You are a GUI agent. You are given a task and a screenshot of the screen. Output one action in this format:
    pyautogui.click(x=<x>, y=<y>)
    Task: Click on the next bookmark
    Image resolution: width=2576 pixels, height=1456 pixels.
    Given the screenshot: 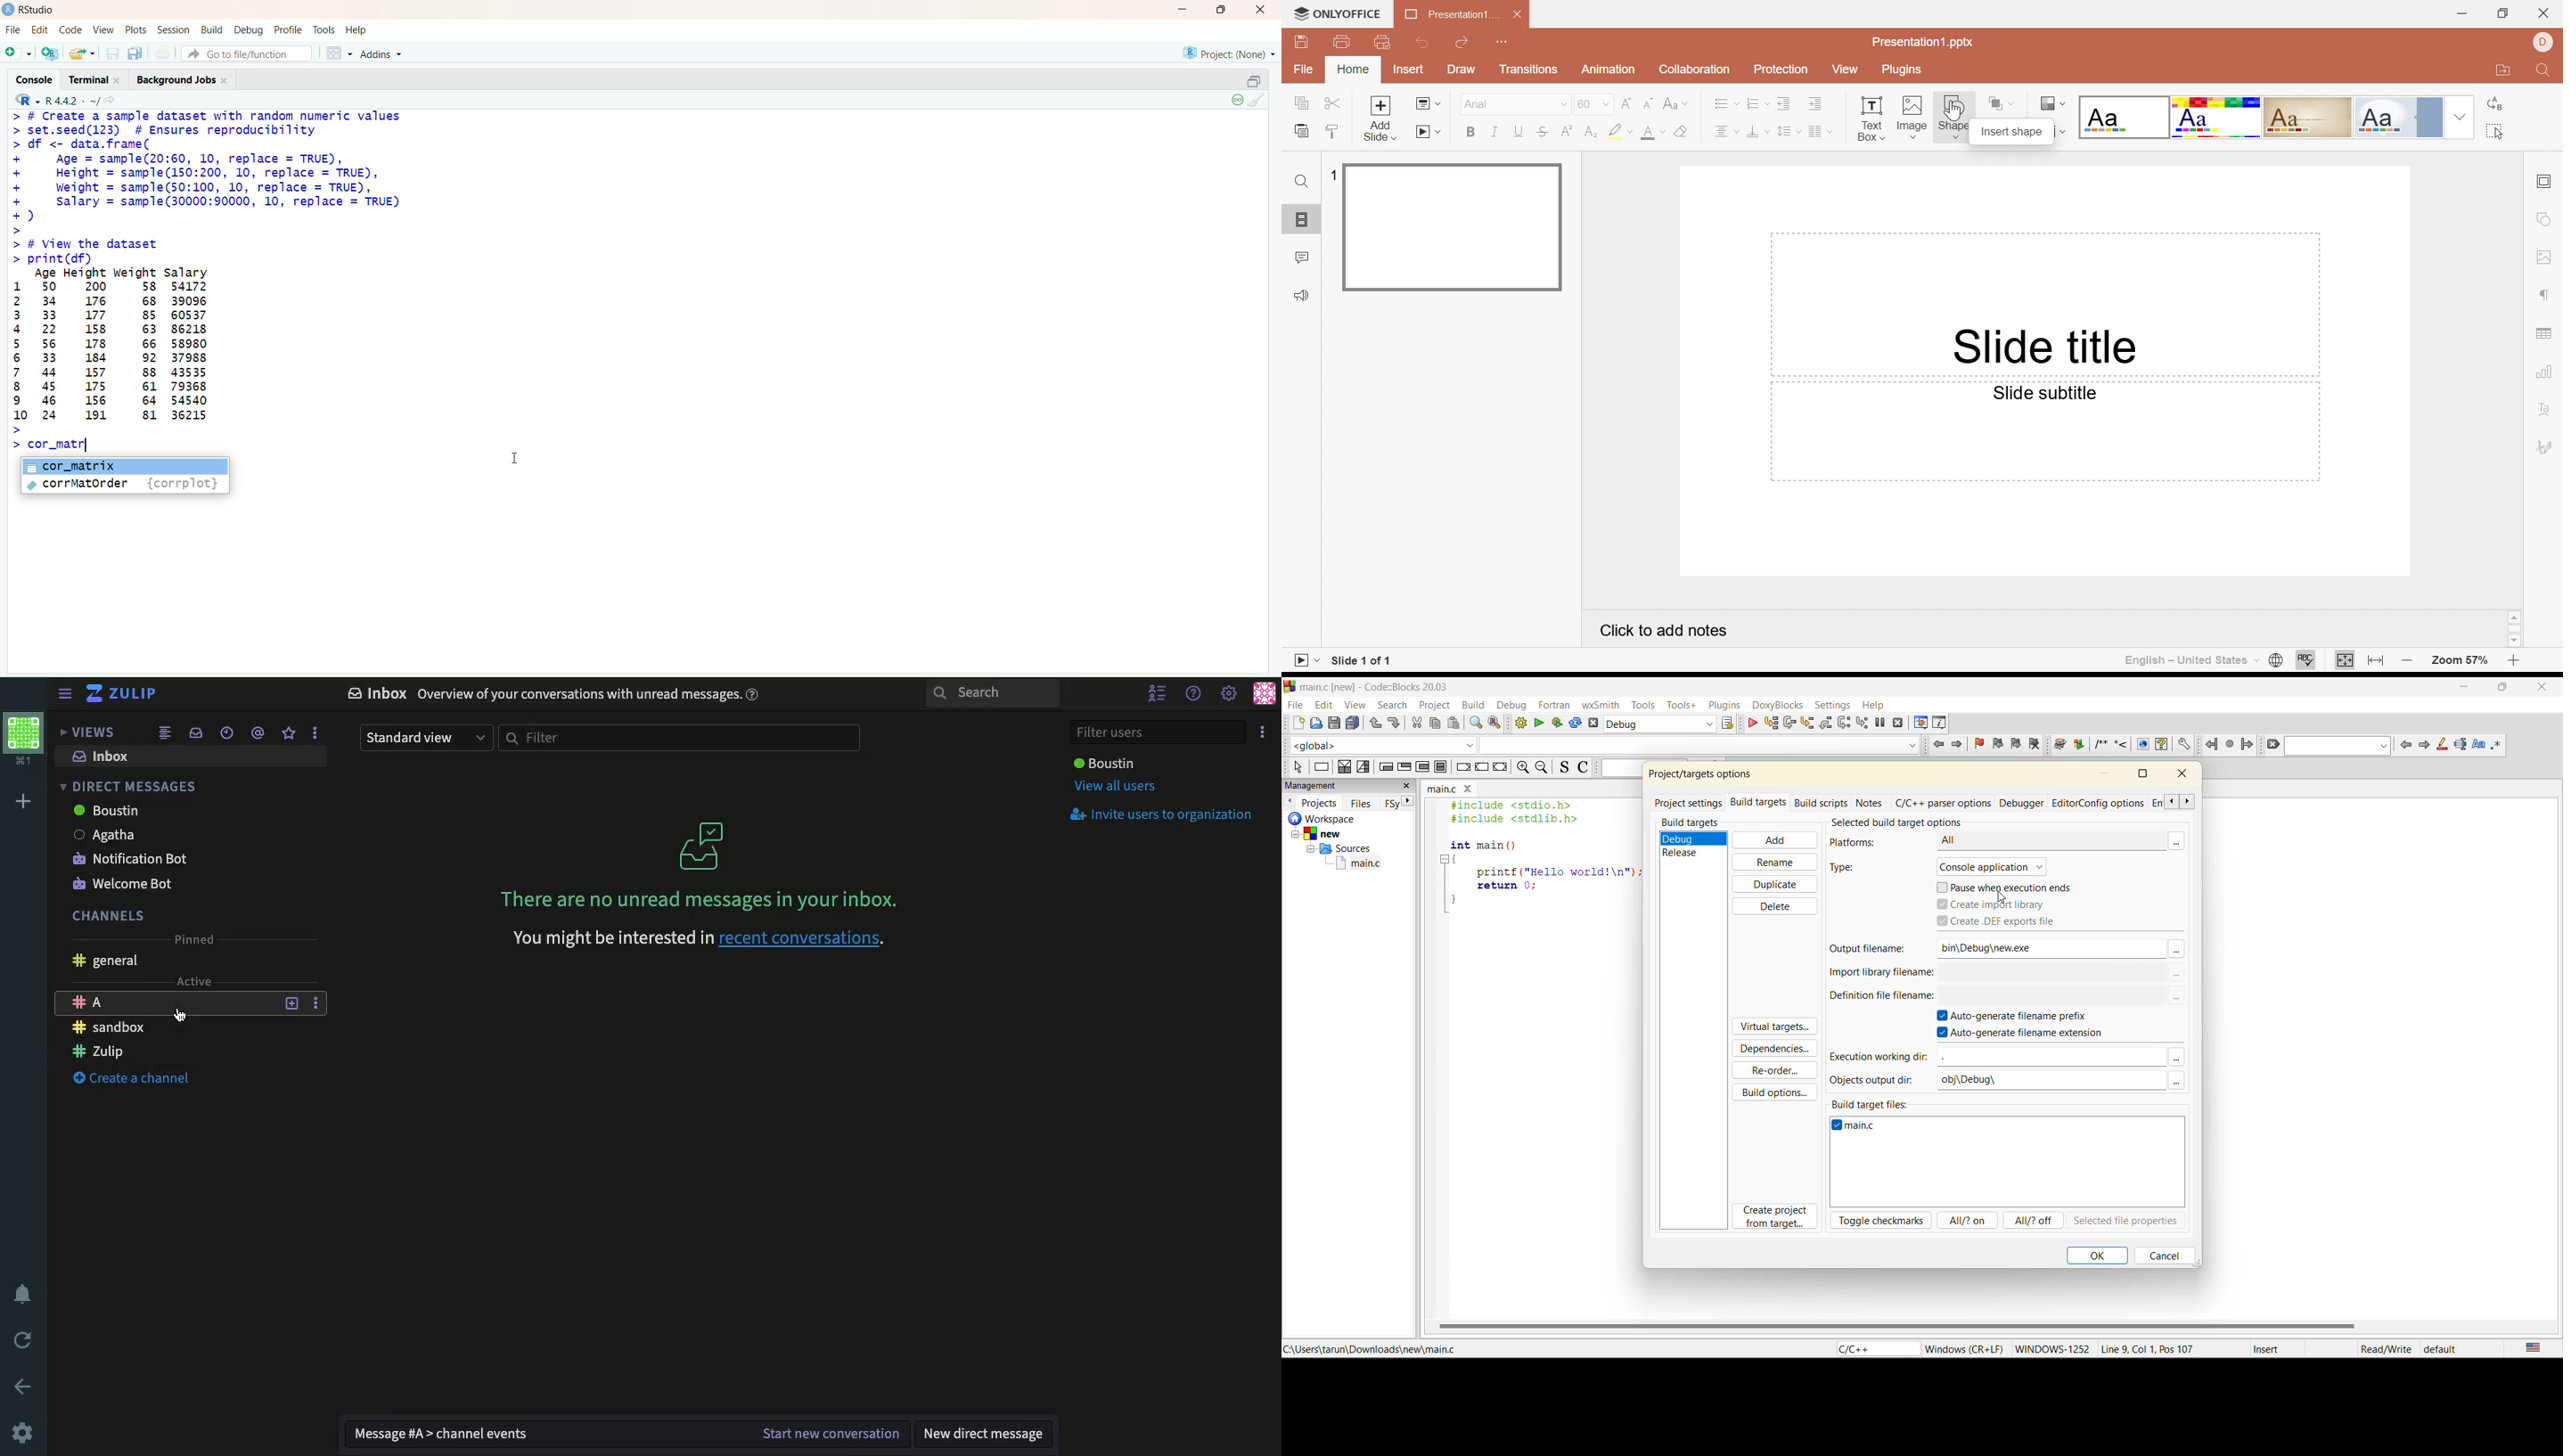 What is the action you would take?
    pyautogui.click(x=2015, y=743)
    